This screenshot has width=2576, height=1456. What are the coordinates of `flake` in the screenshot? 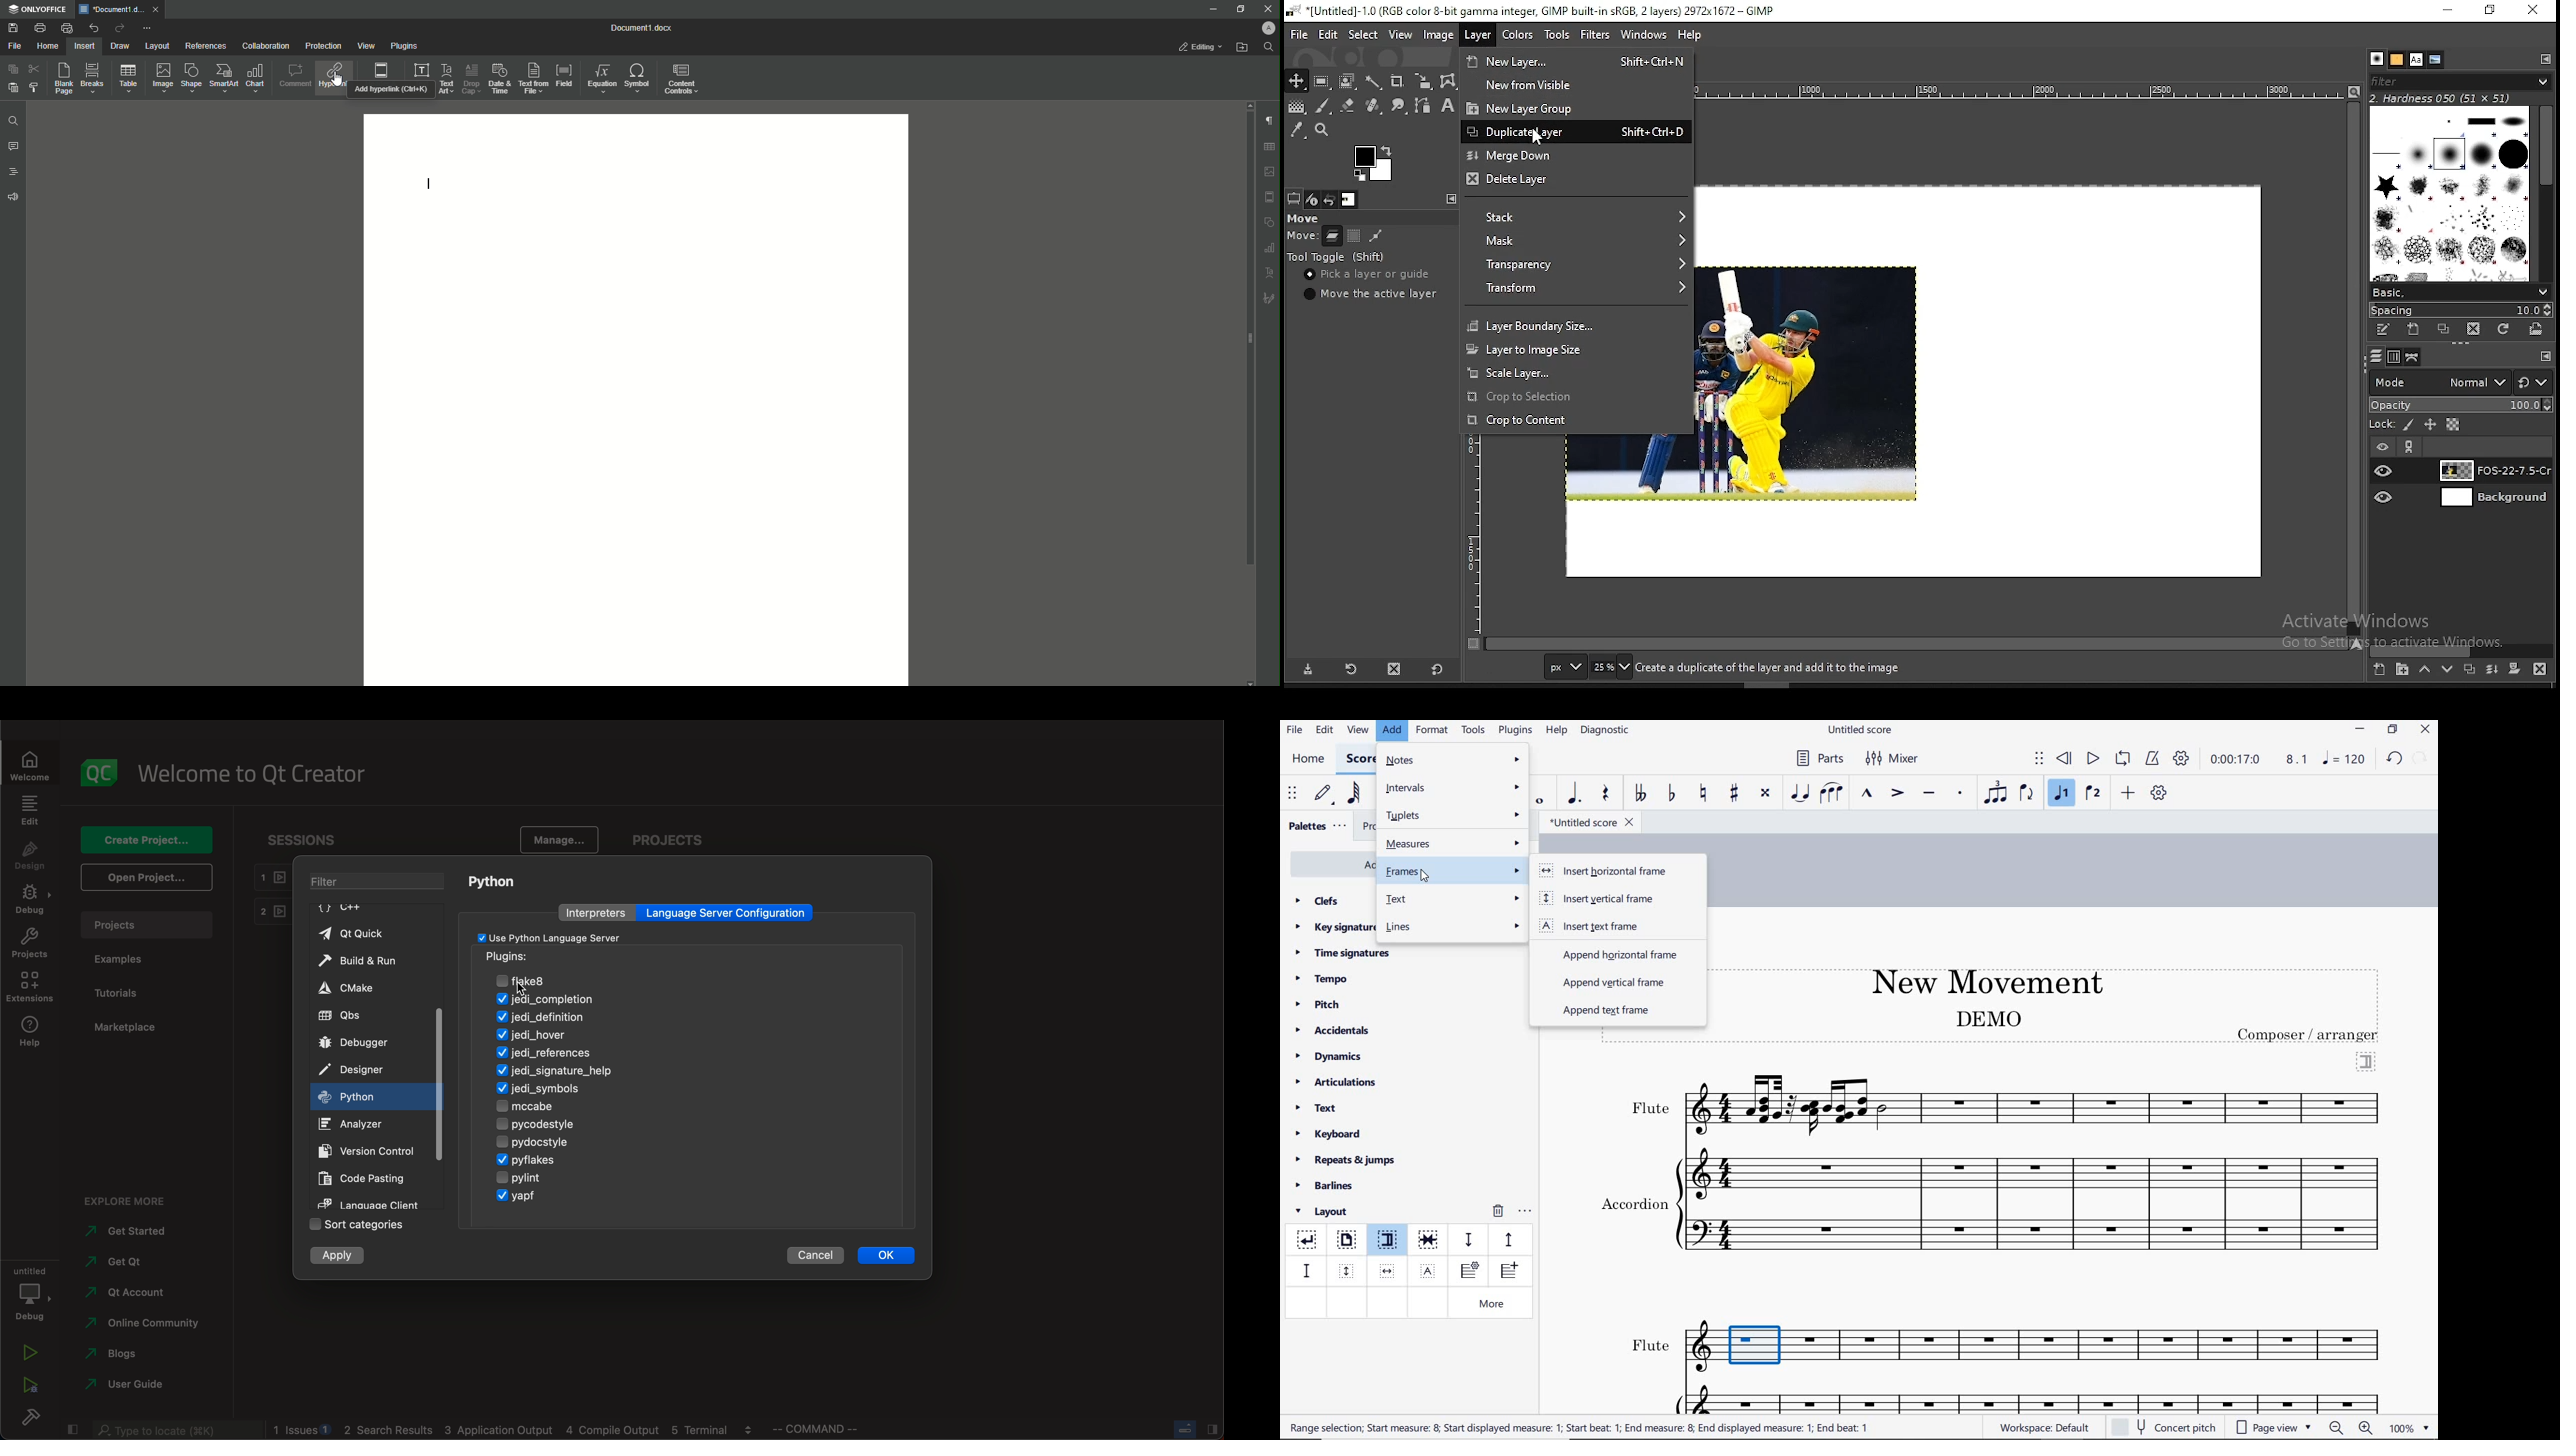 It's located at (528, 981).